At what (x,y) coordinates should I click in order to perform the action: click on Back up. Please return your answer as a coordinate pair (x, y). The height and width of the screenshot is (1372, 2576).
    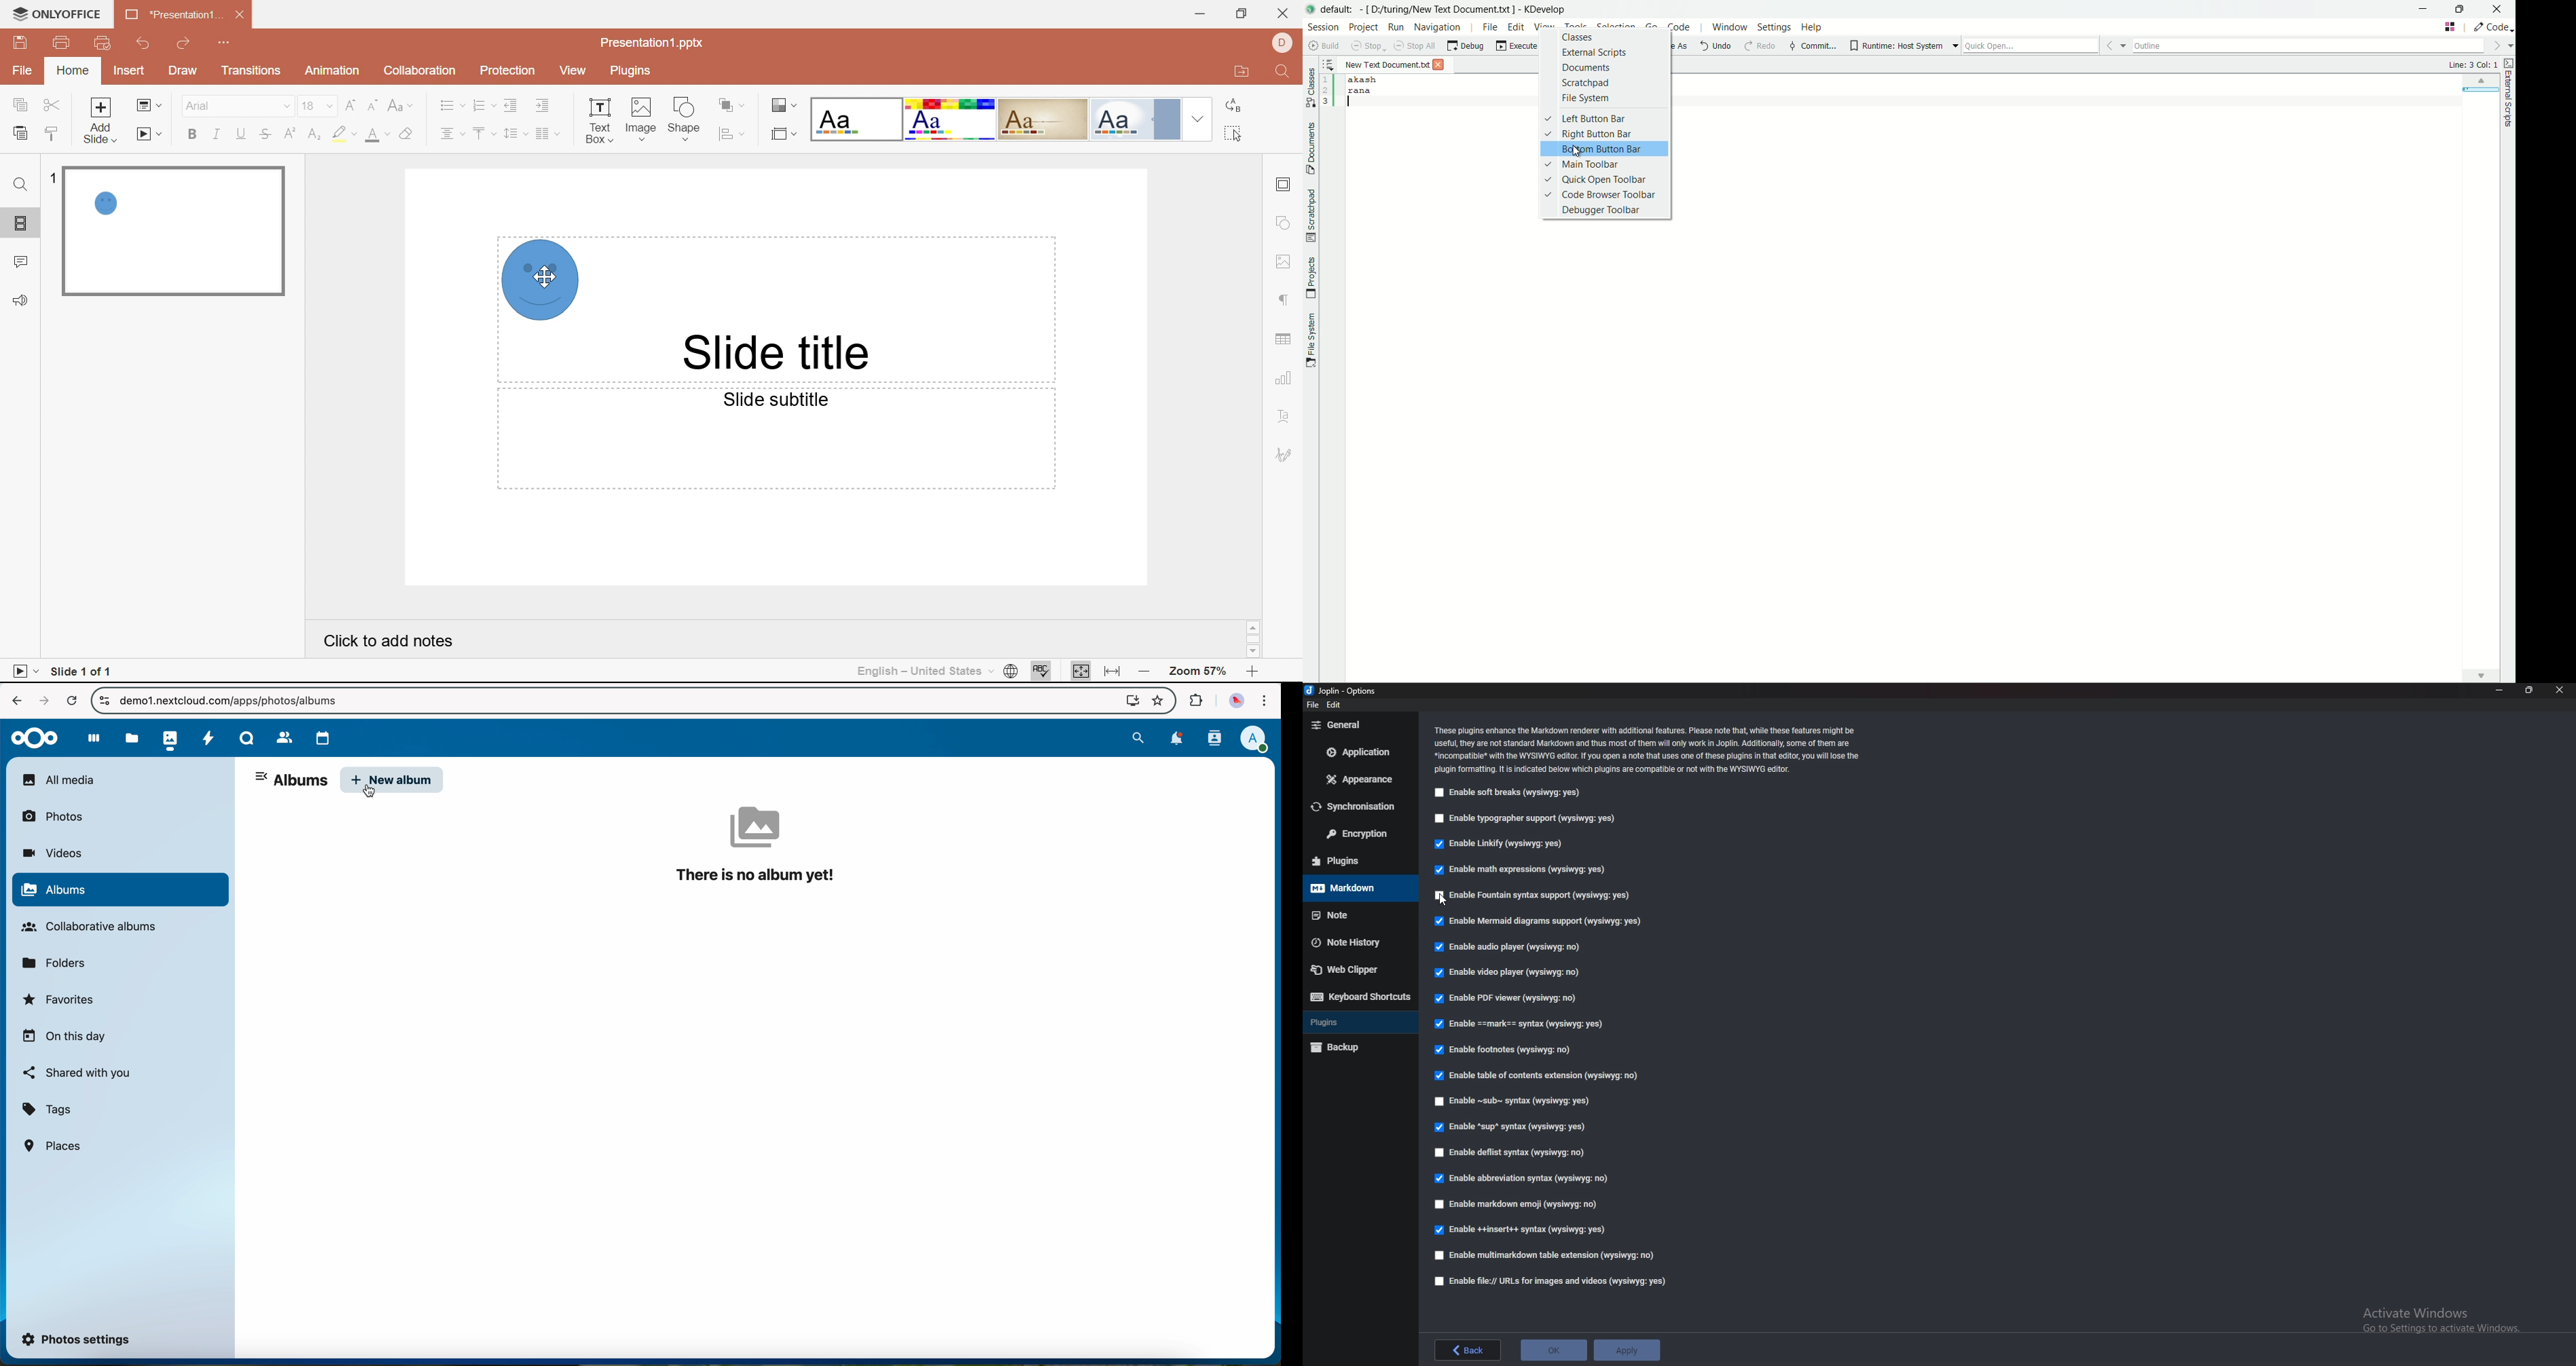
    Looking at the image, I should click on (1356, 1048).